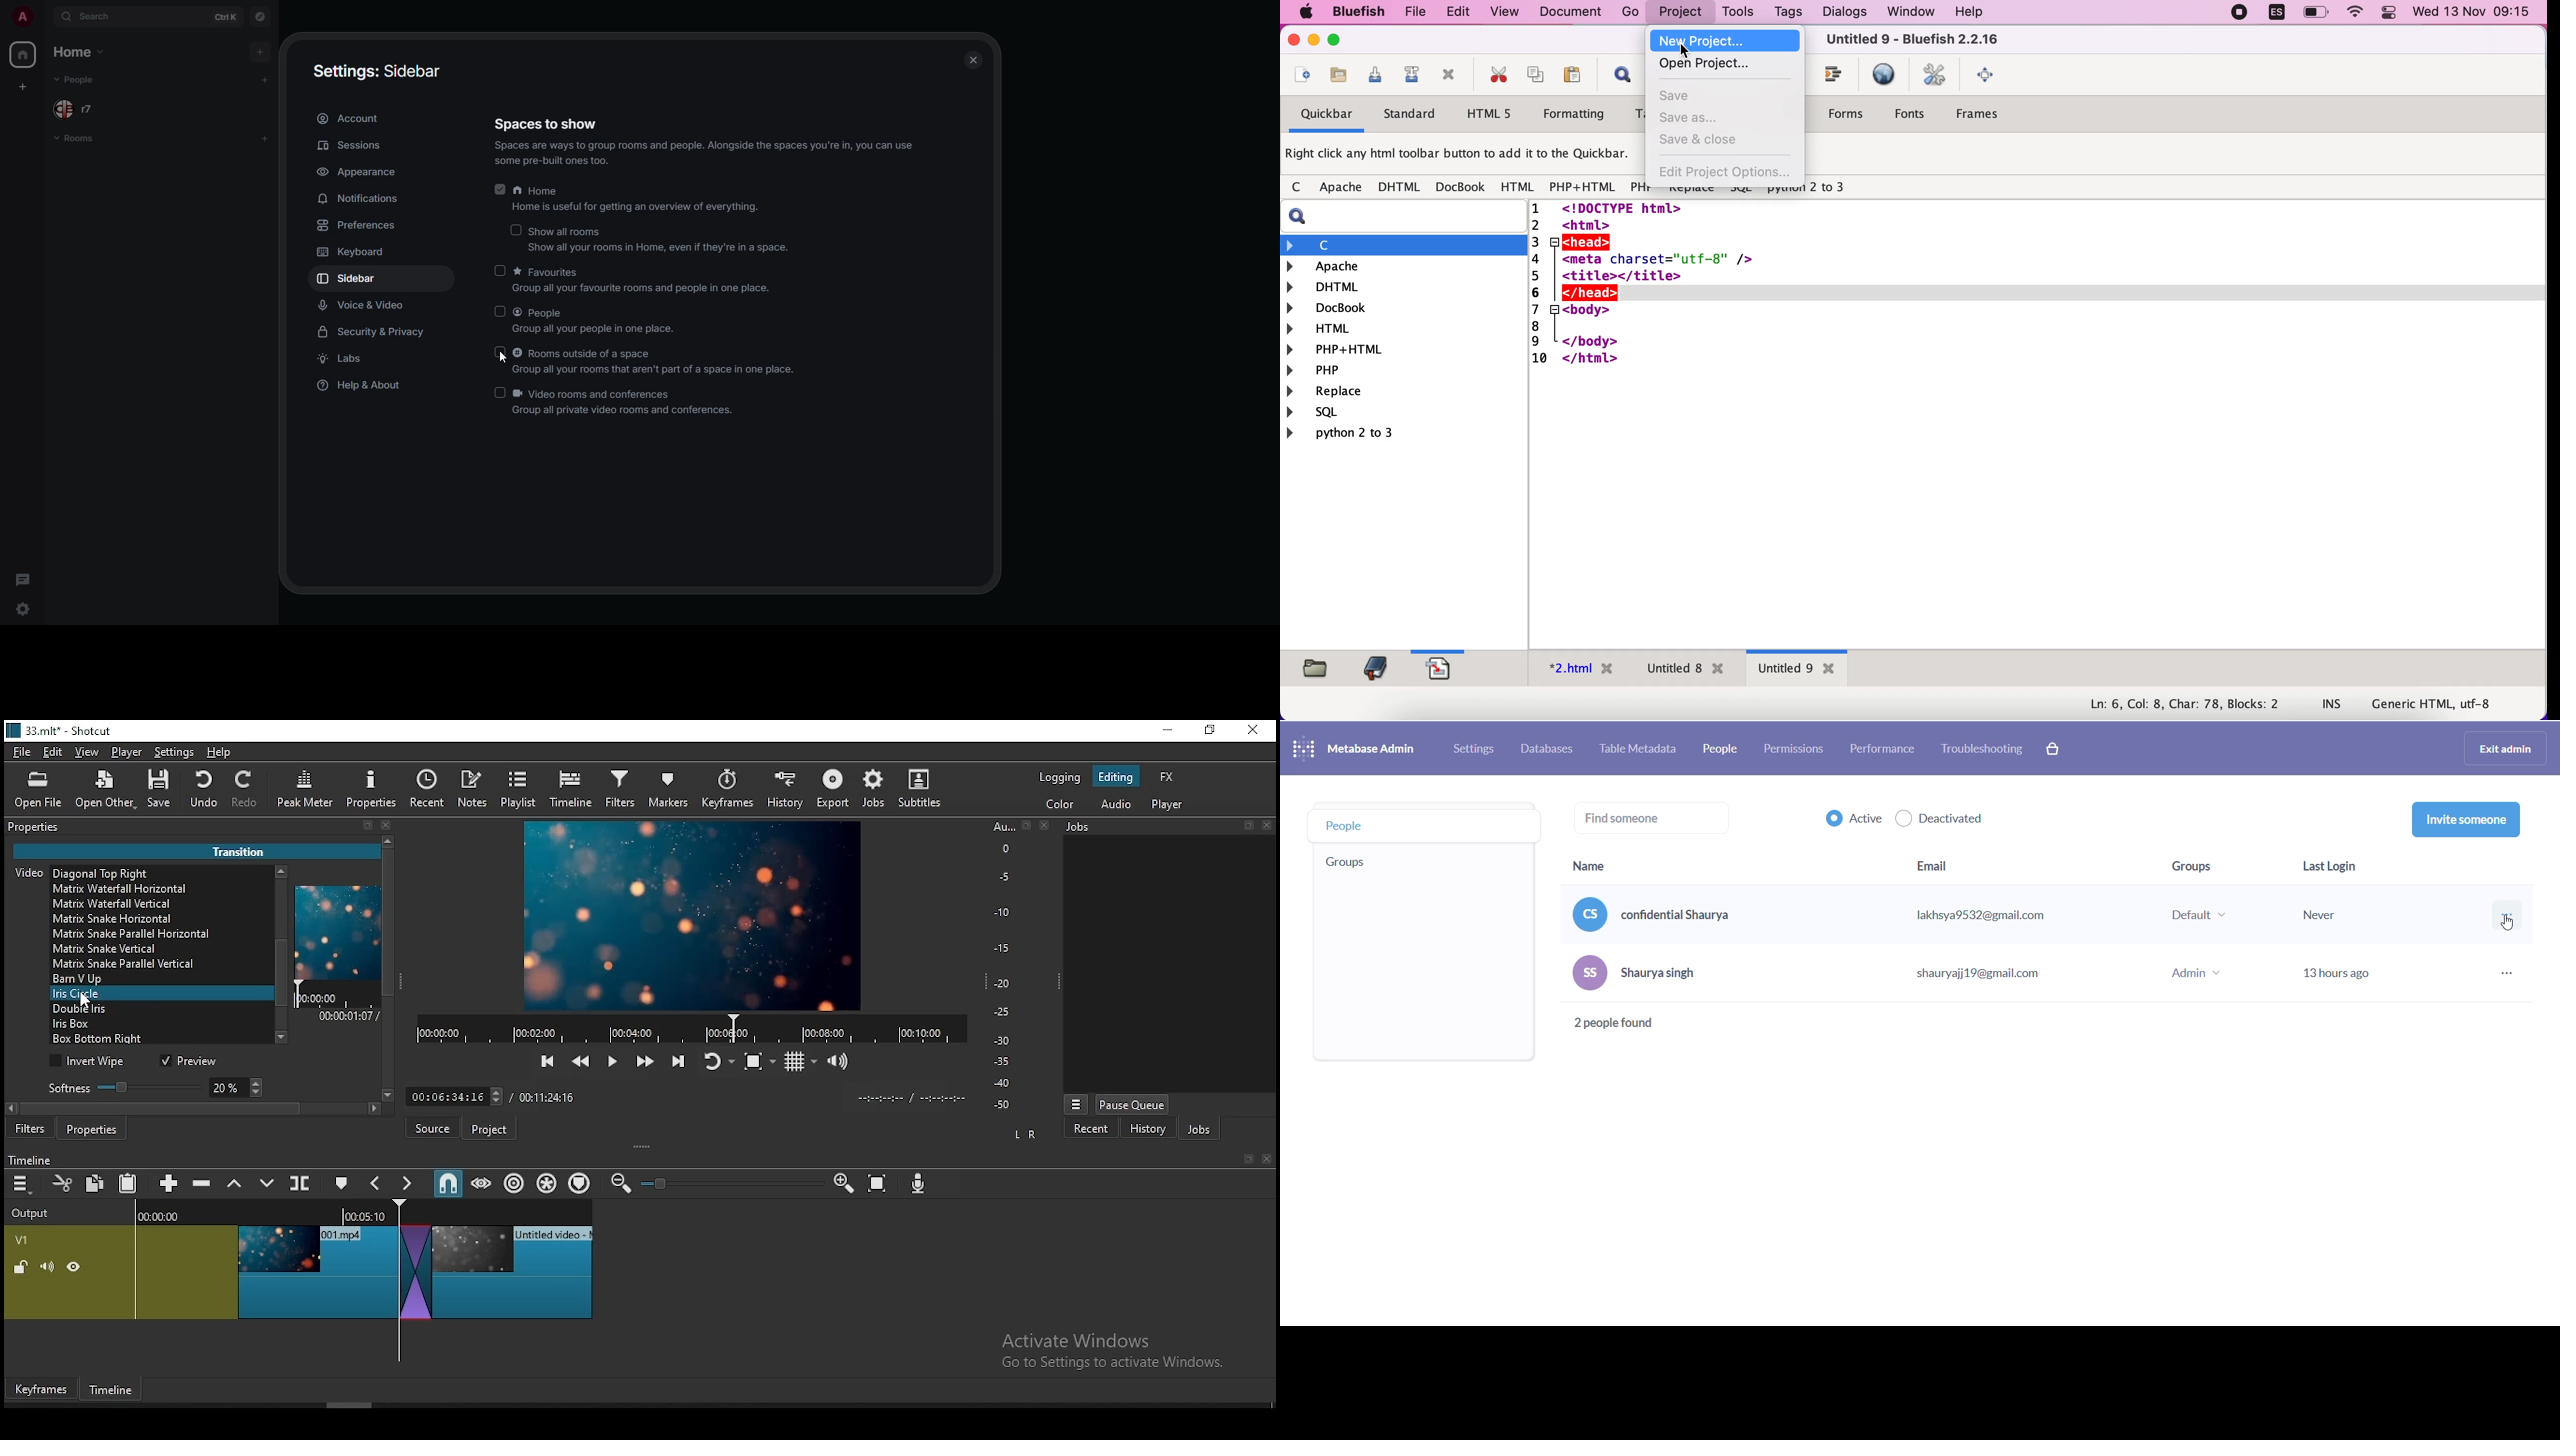 The width and height of the screenshot is (2576, 1456). What do you see at coordinates (235, 1184) in the screenshot?
I see `lift` at bounding box center [235, 1184].